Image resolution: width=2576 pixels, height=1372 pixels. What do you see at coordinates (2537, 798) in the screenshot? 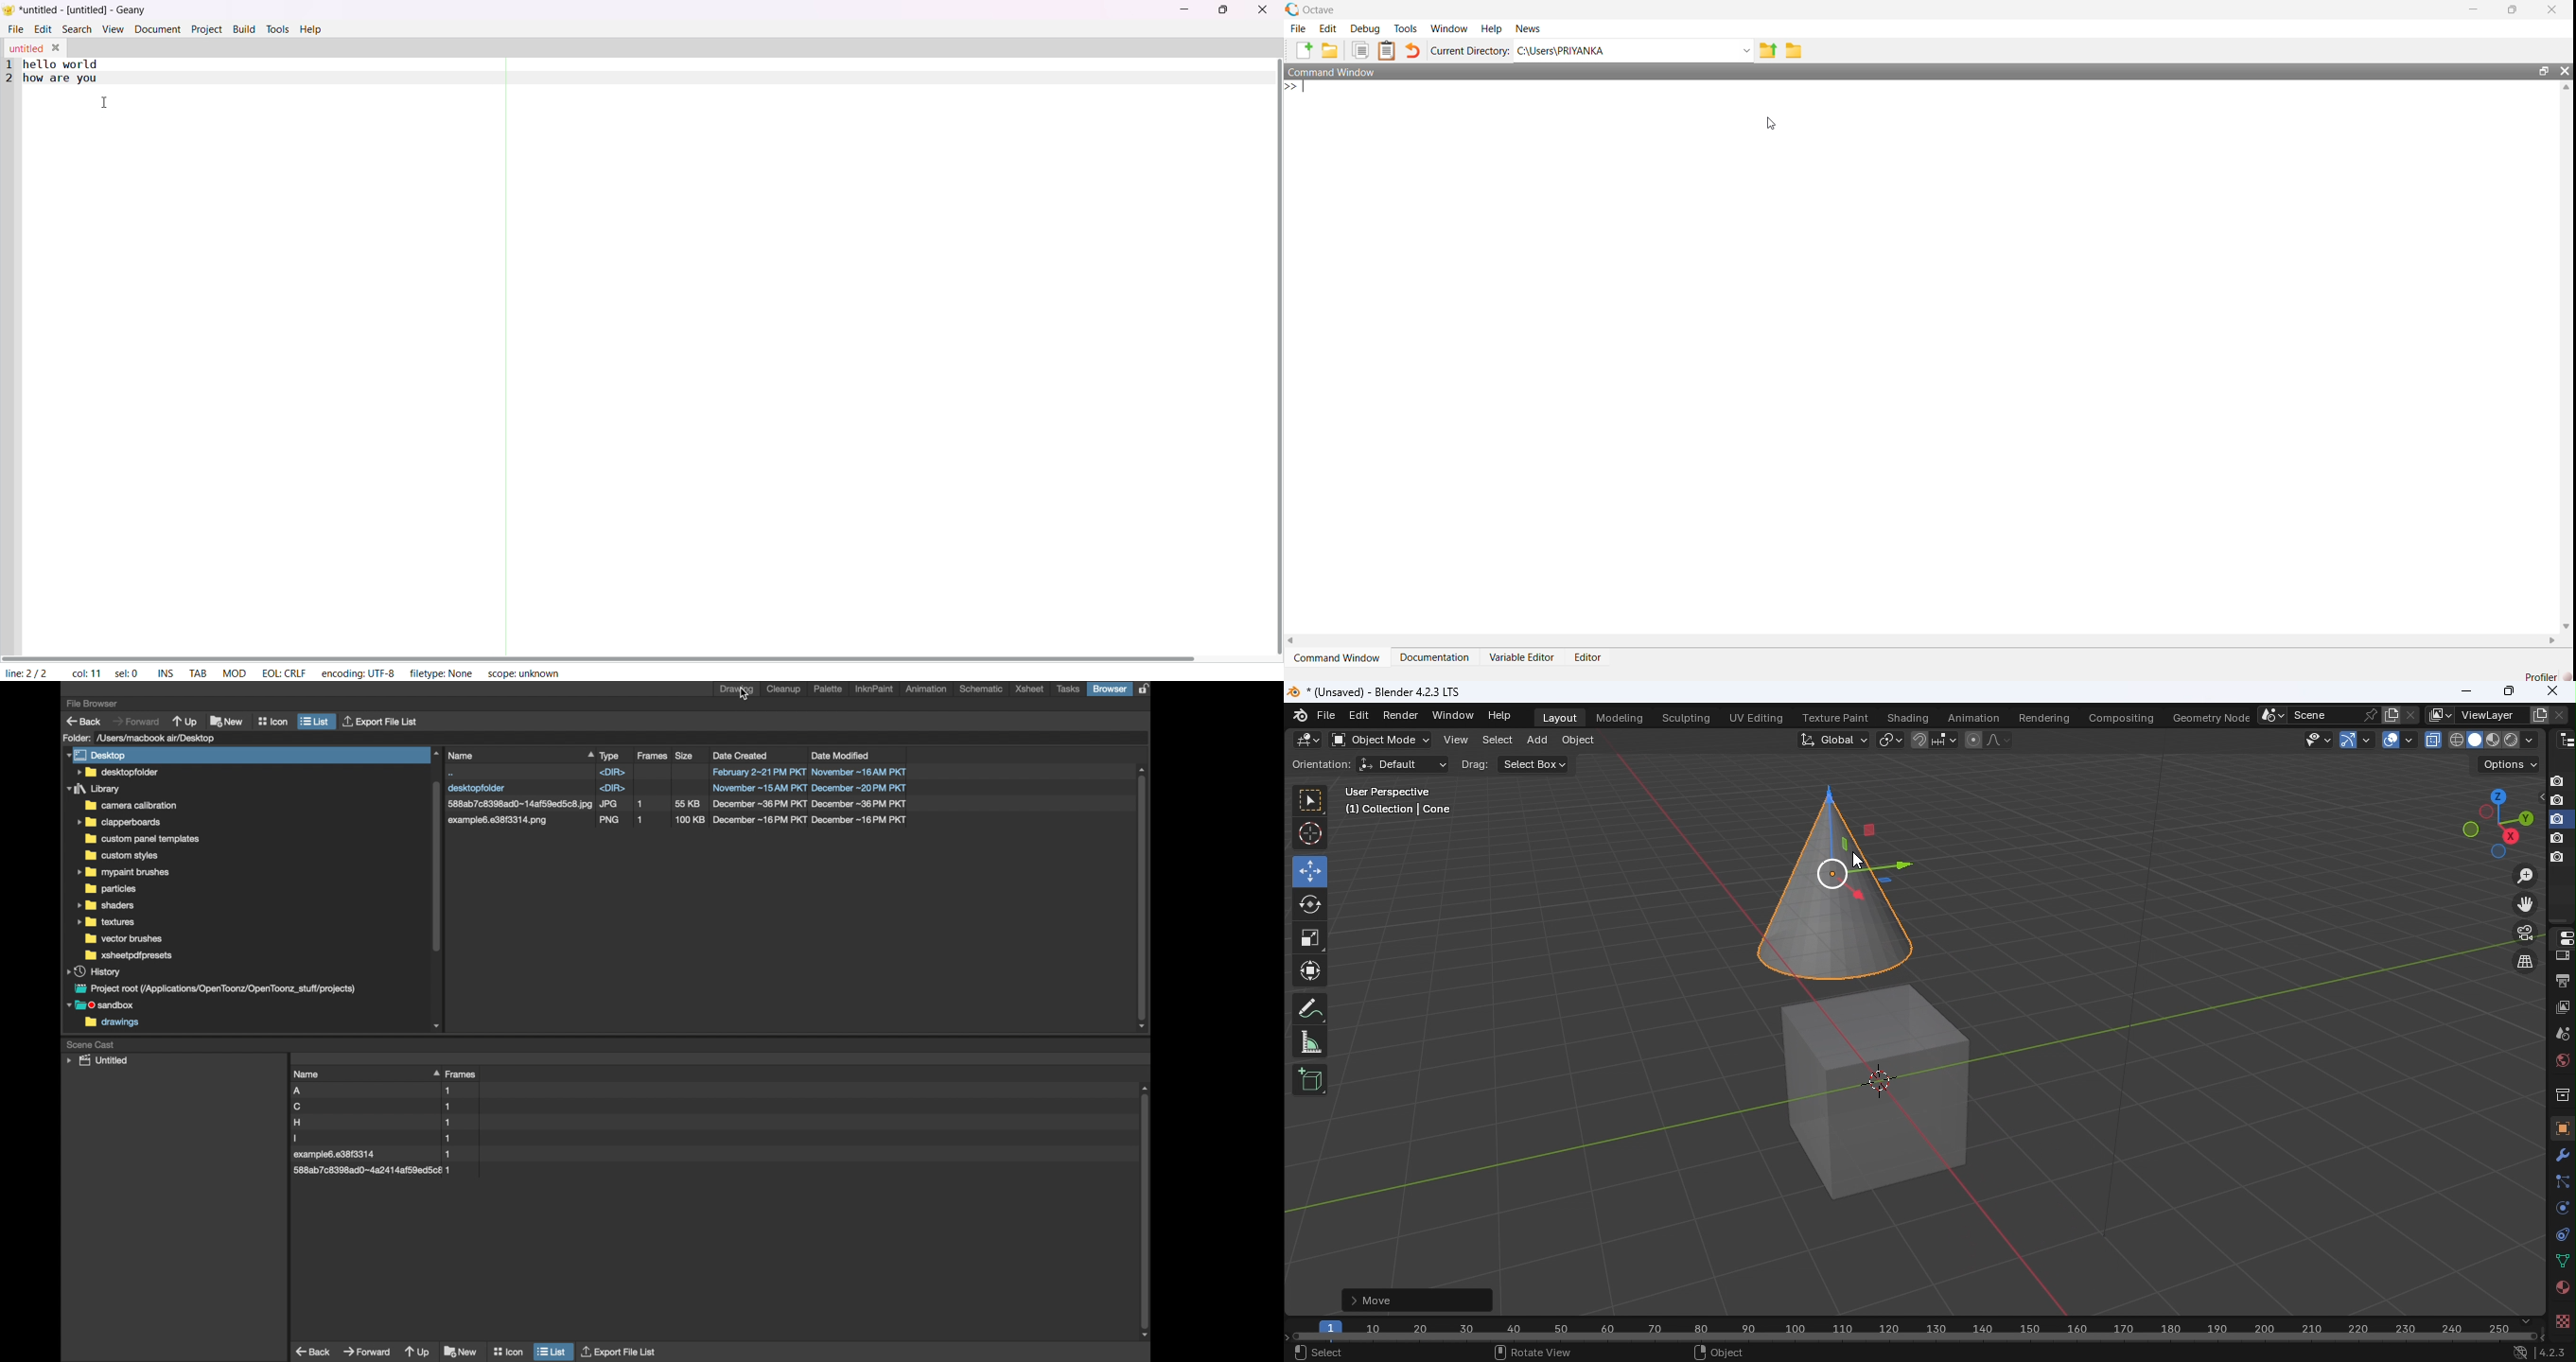
I see `Hide in viewpoint` at bounding box center [2537, 798].